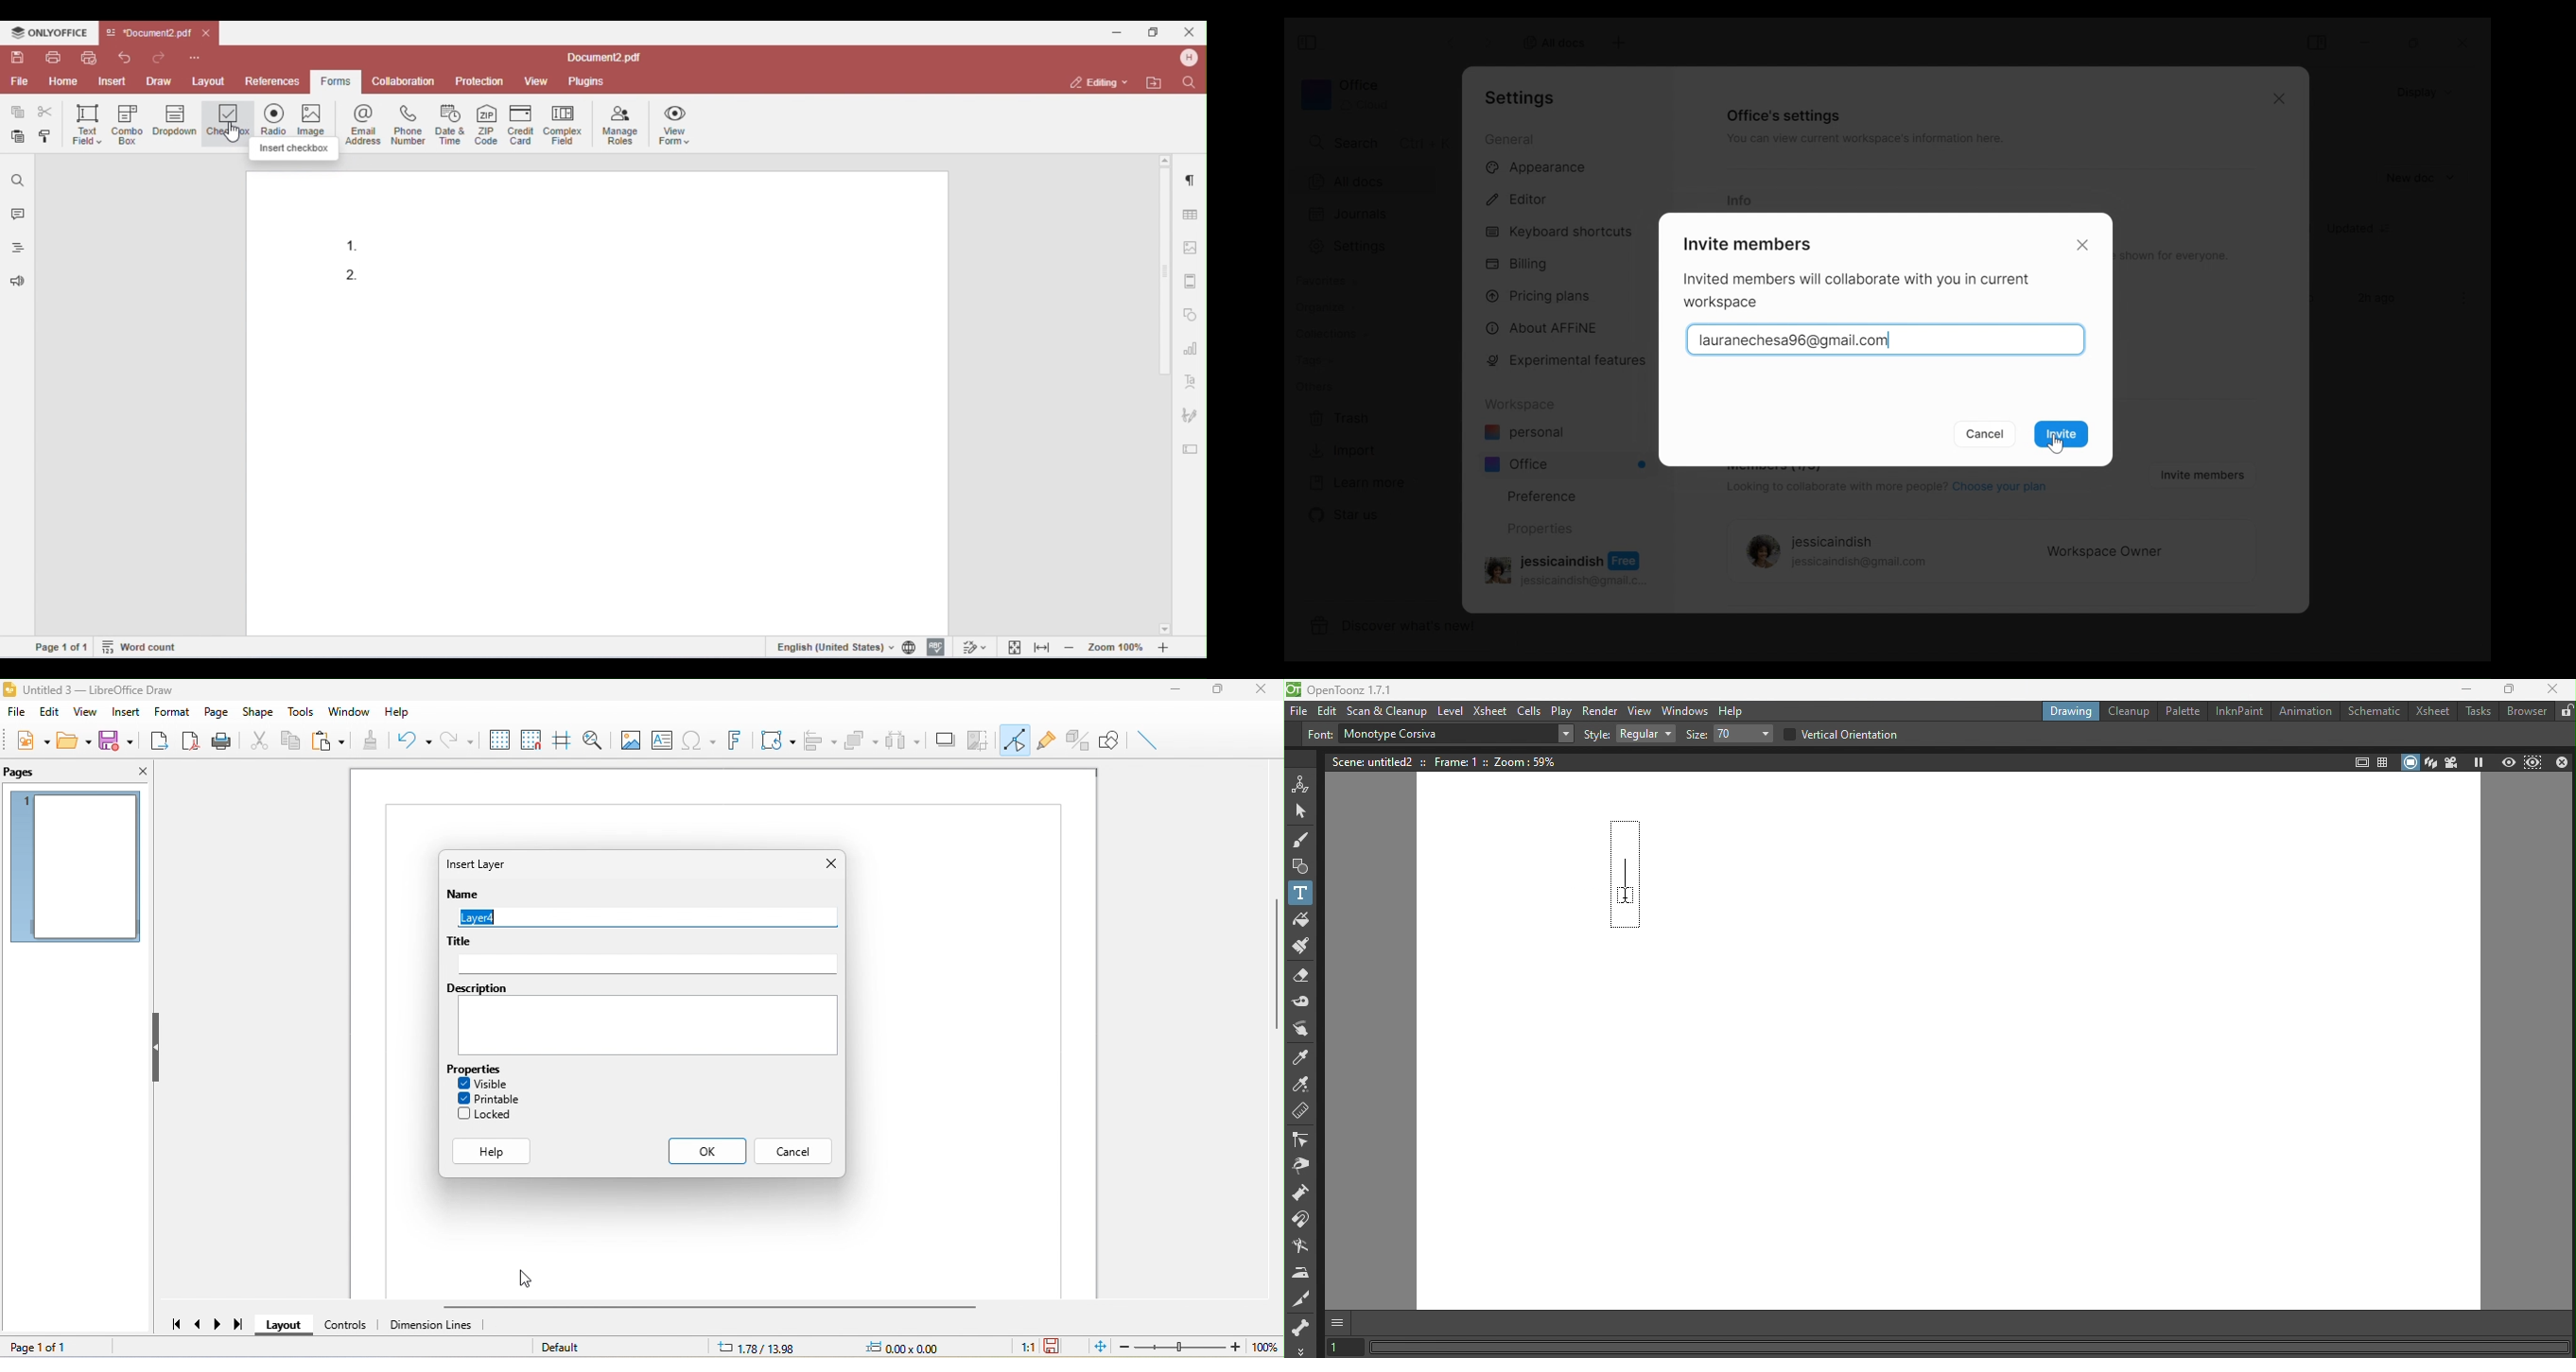  What do you see at coordinates (1364, 689) in the screenshot?
I see `File name` at bounding box center [1364, 689].